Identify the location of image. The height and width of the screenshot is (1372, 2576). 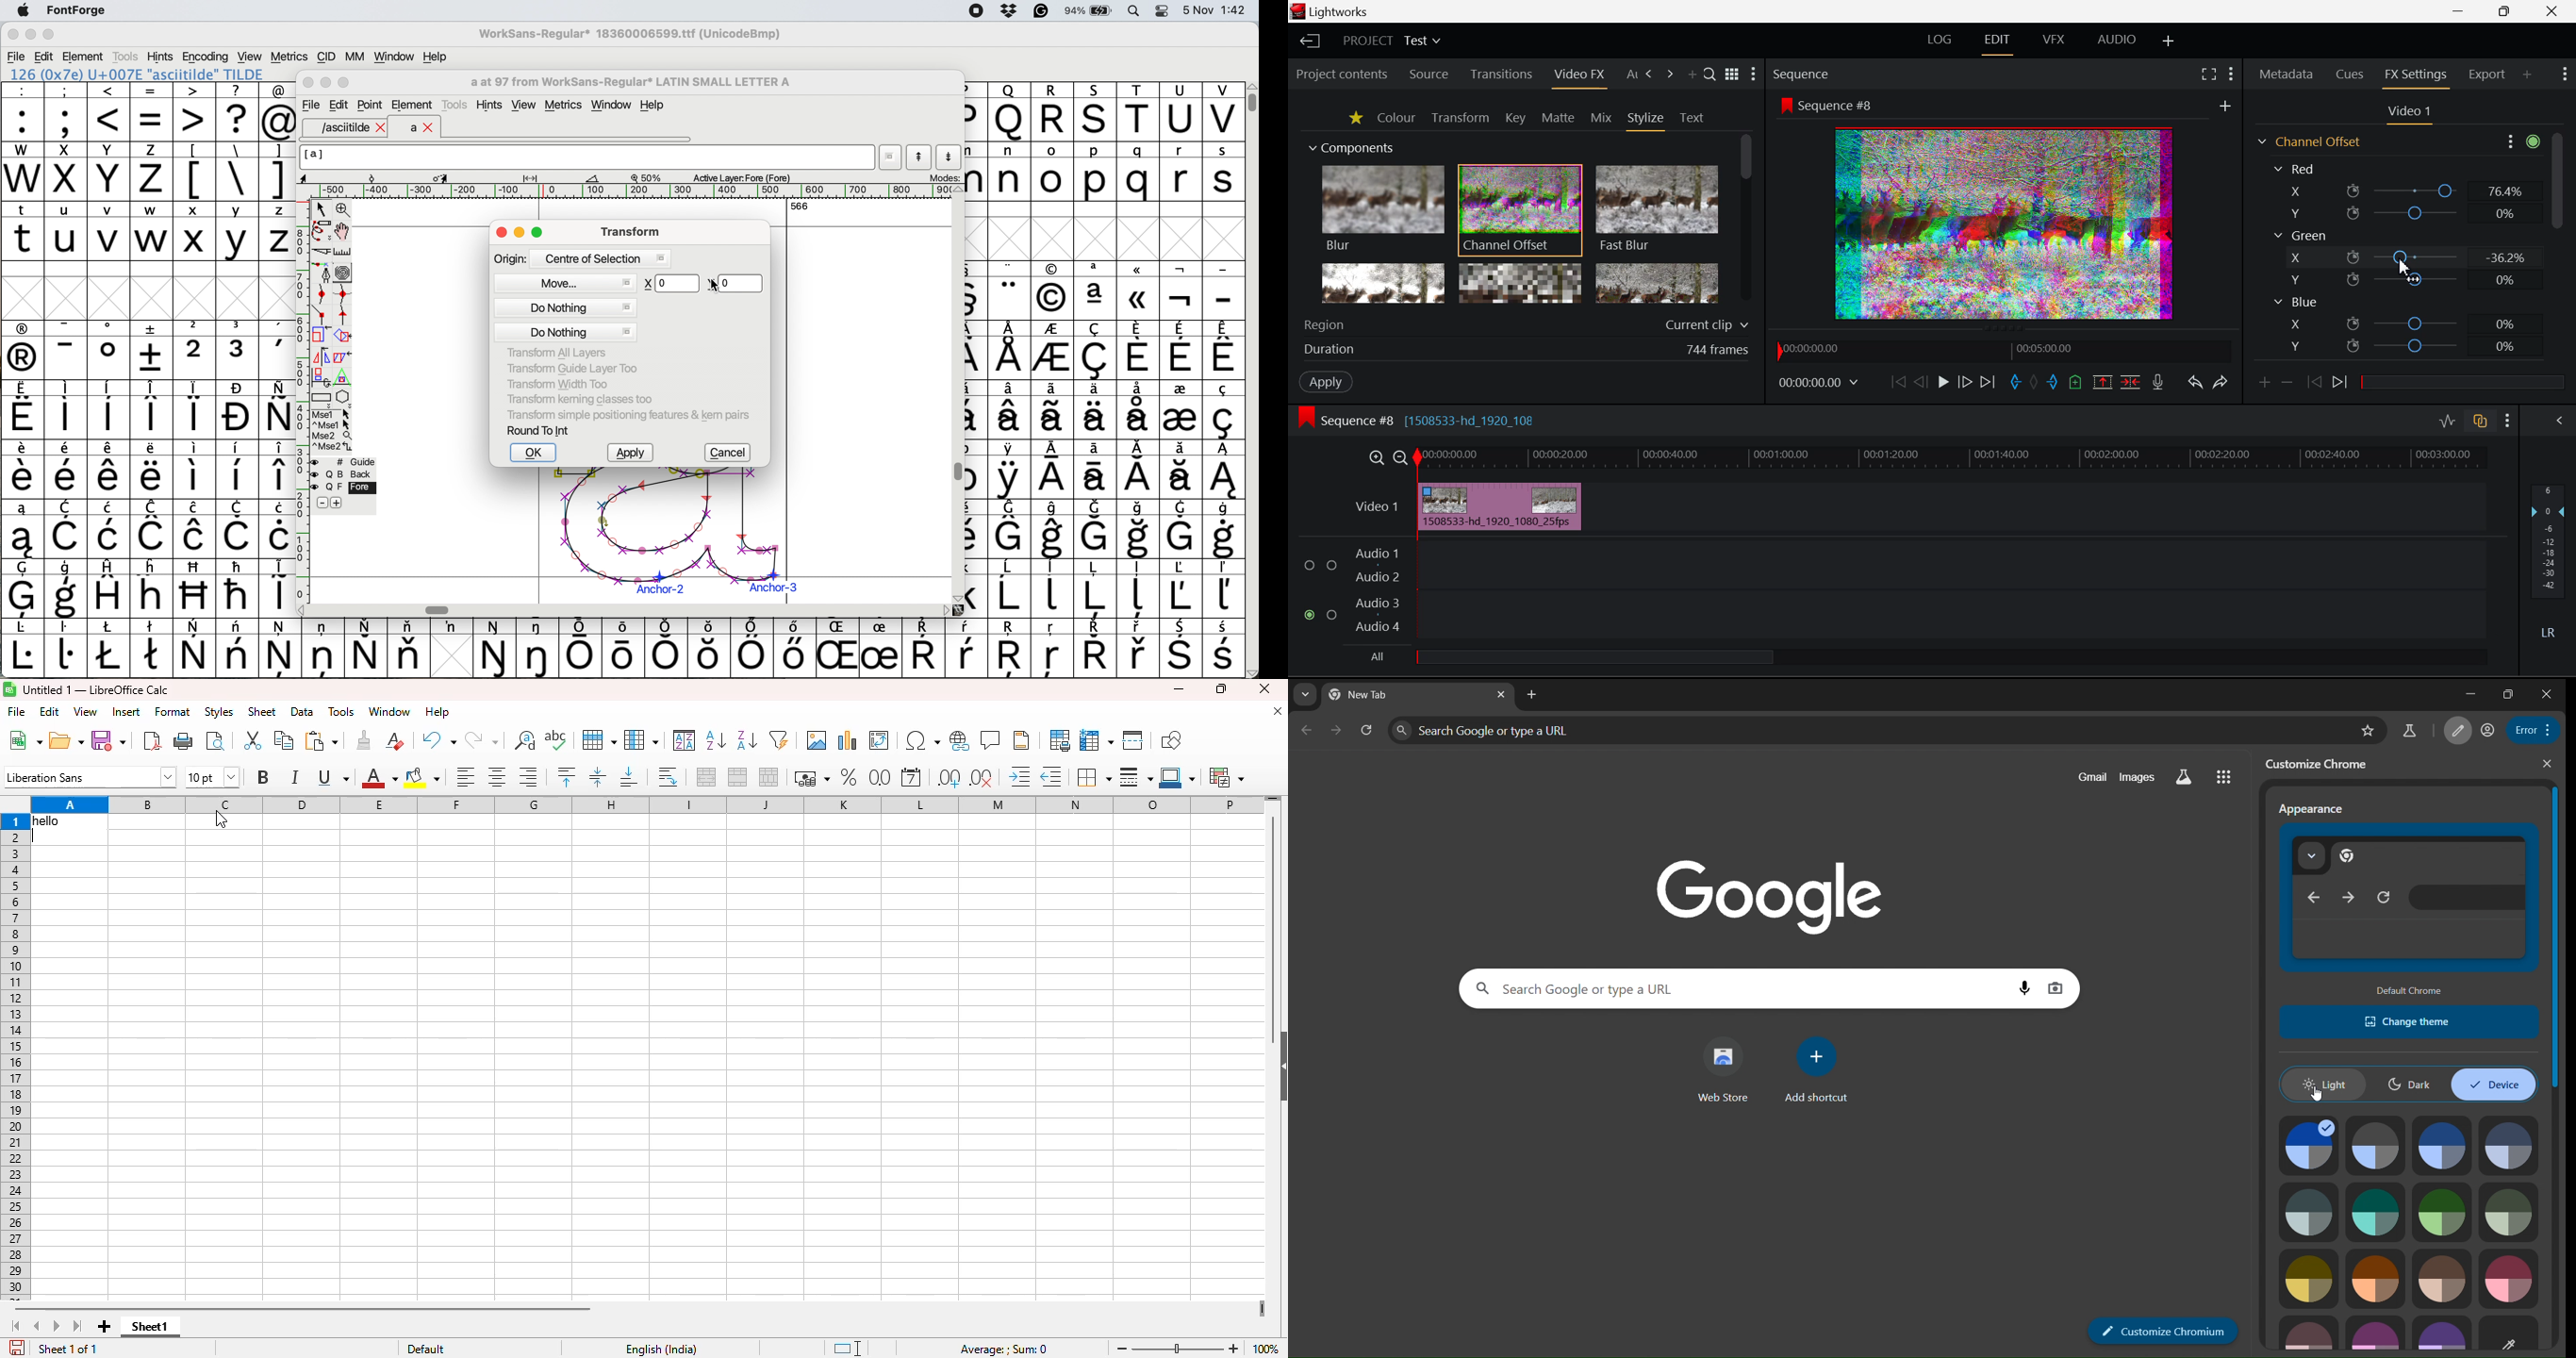
(2311, 1212).